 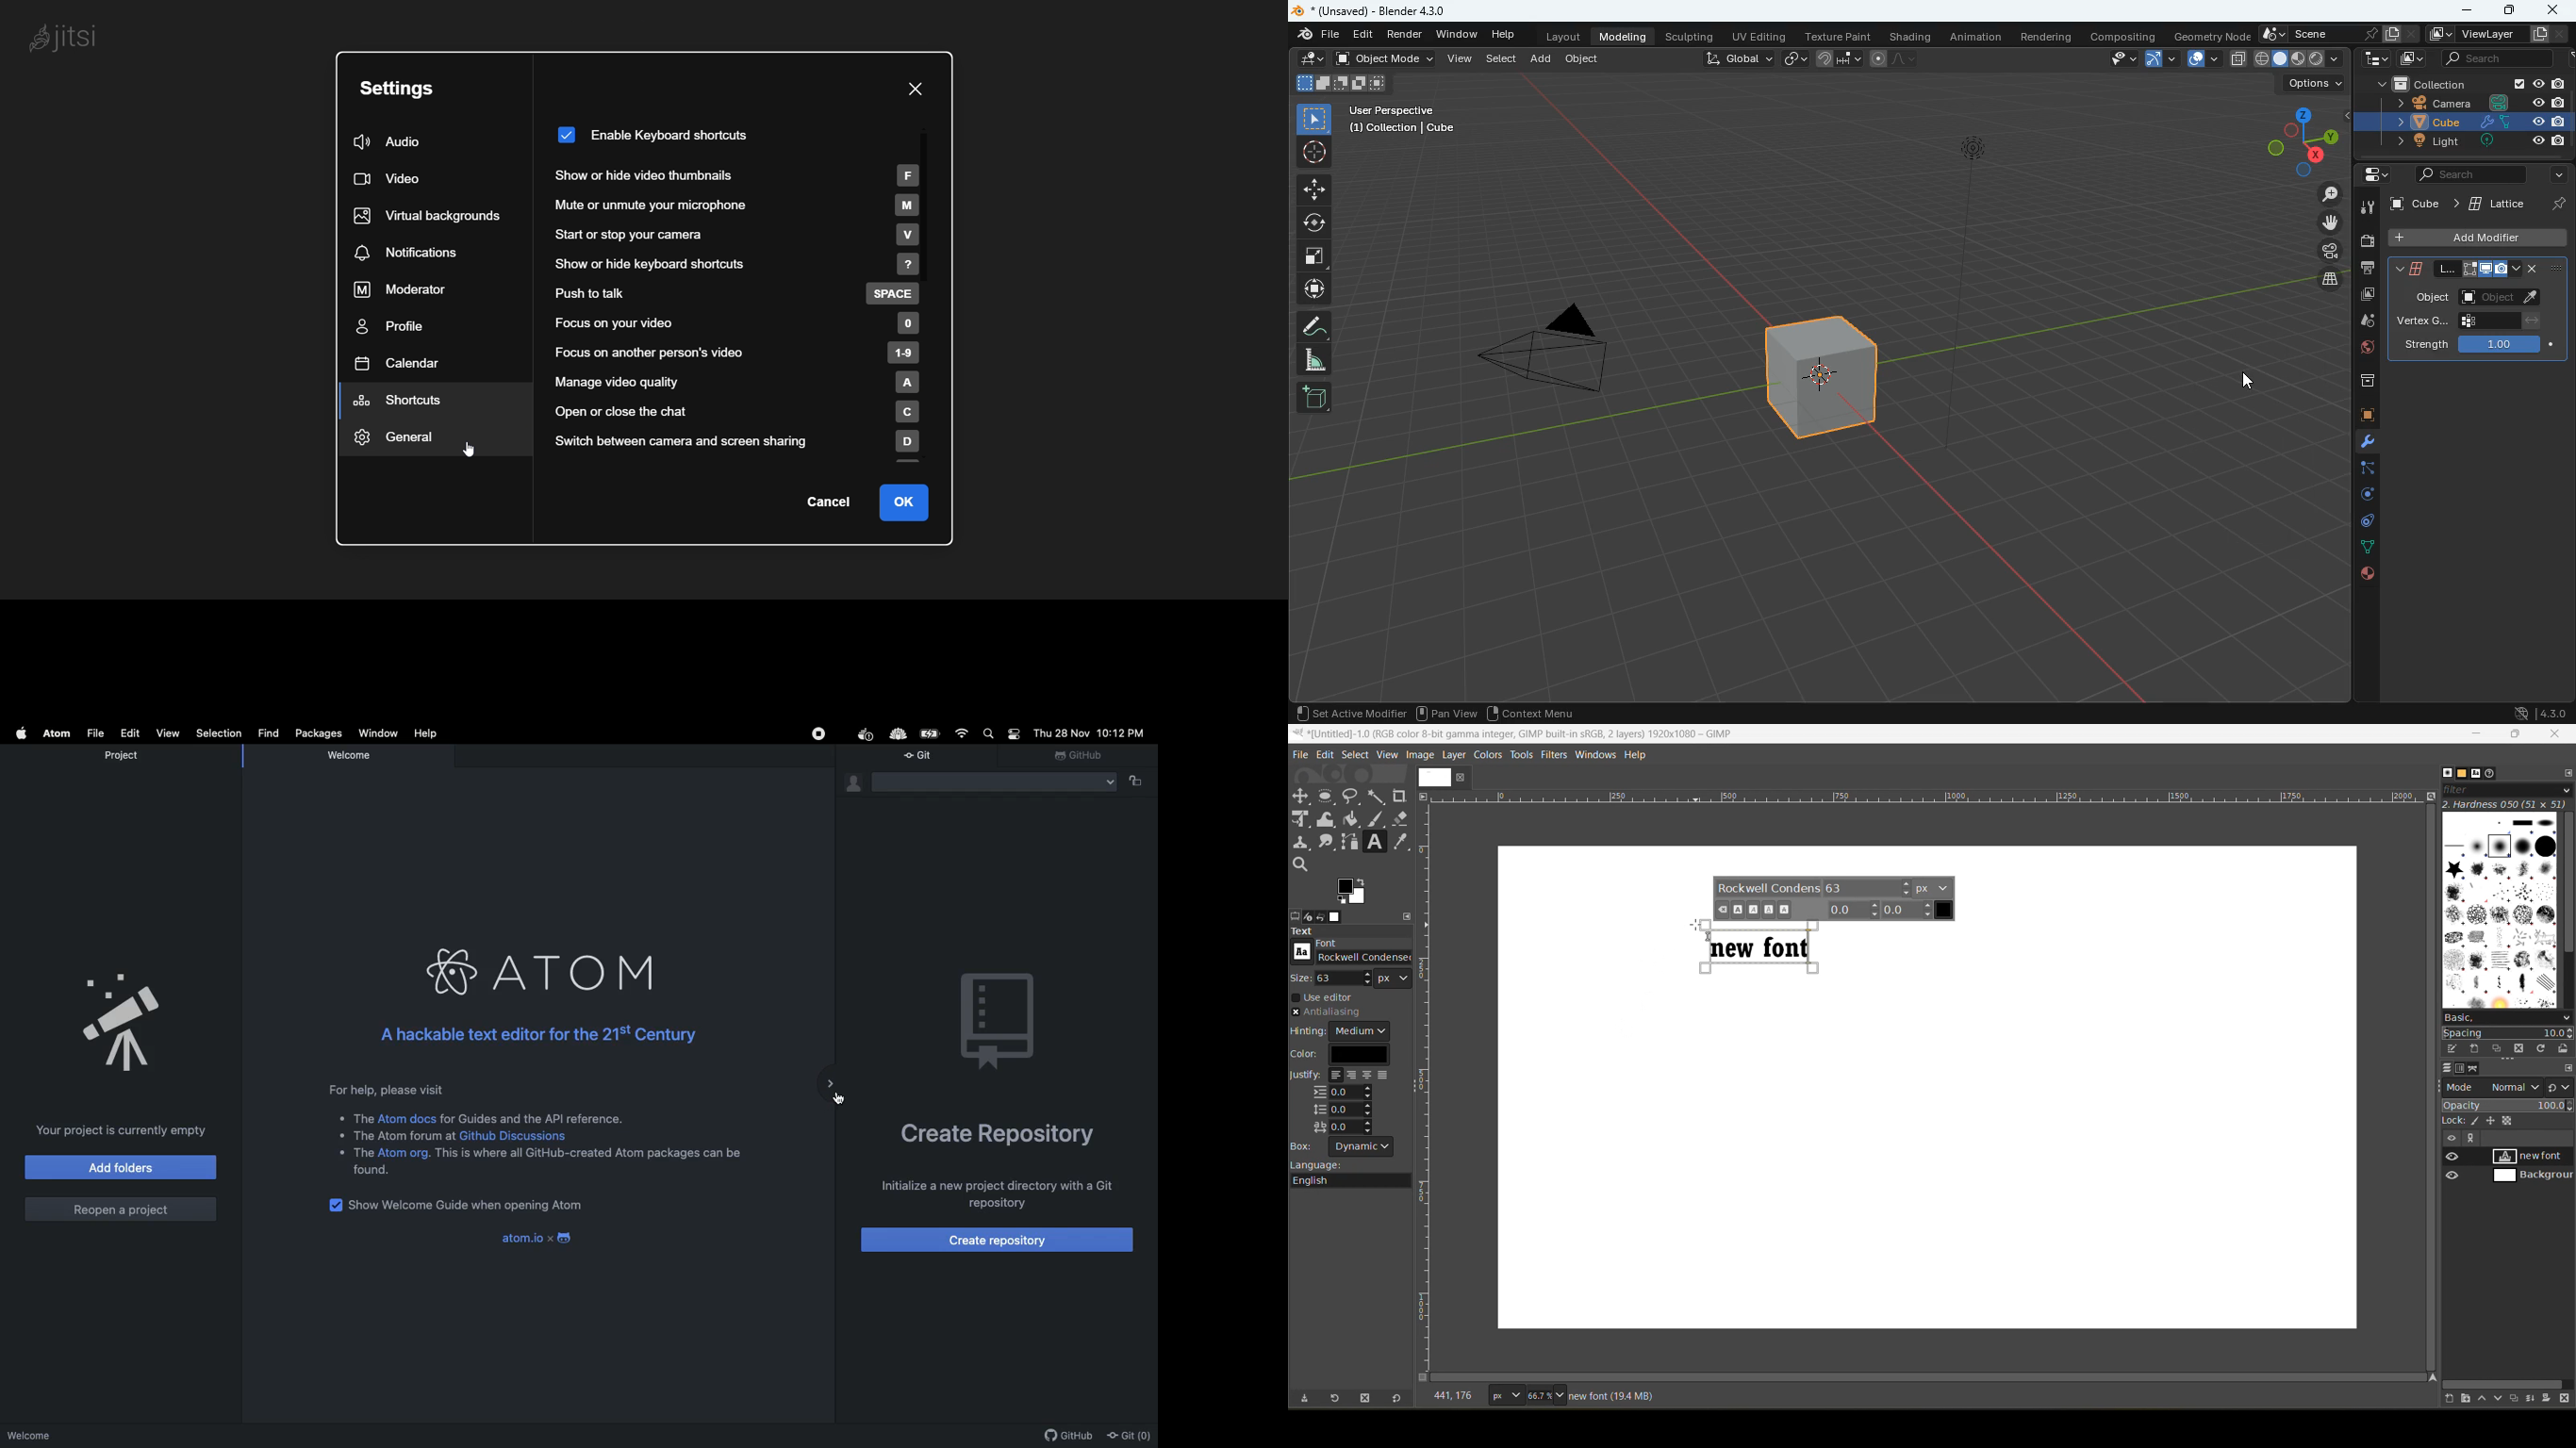 I want to click on Docker Extension, so click(x=867, y=735).